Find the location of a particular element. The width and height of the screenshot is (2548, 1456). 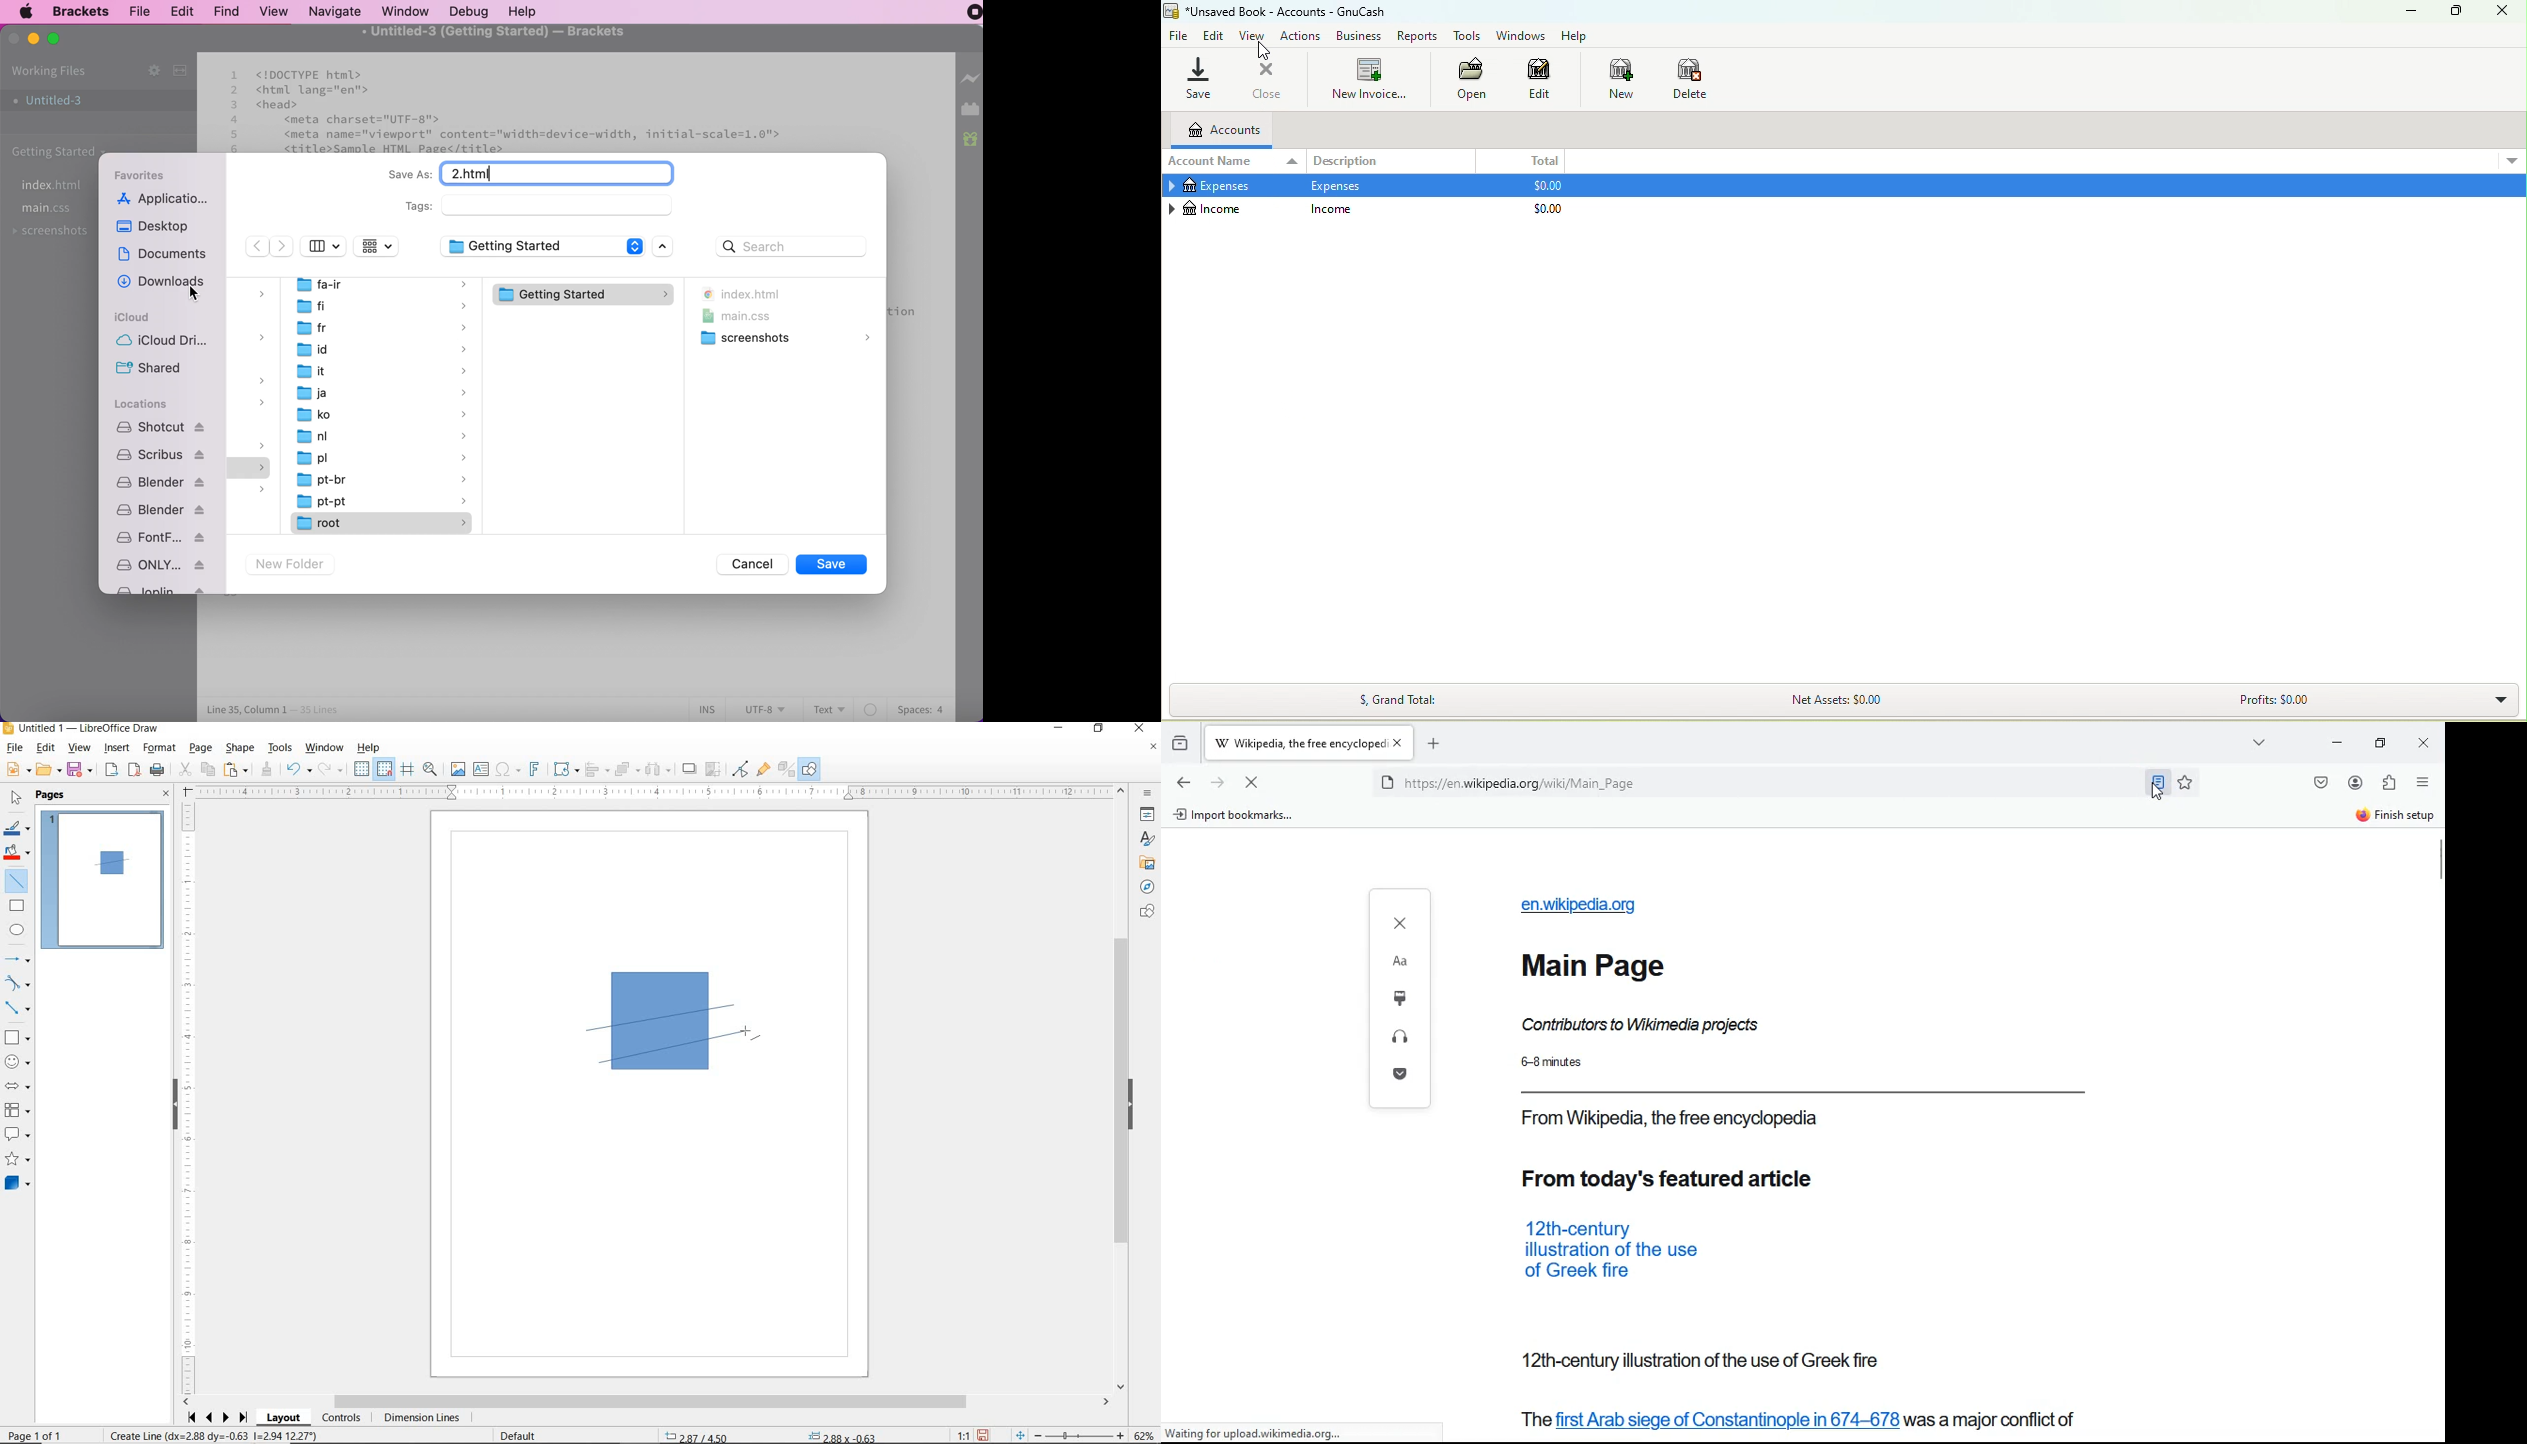

Open is located at coordinates (1470, 80).